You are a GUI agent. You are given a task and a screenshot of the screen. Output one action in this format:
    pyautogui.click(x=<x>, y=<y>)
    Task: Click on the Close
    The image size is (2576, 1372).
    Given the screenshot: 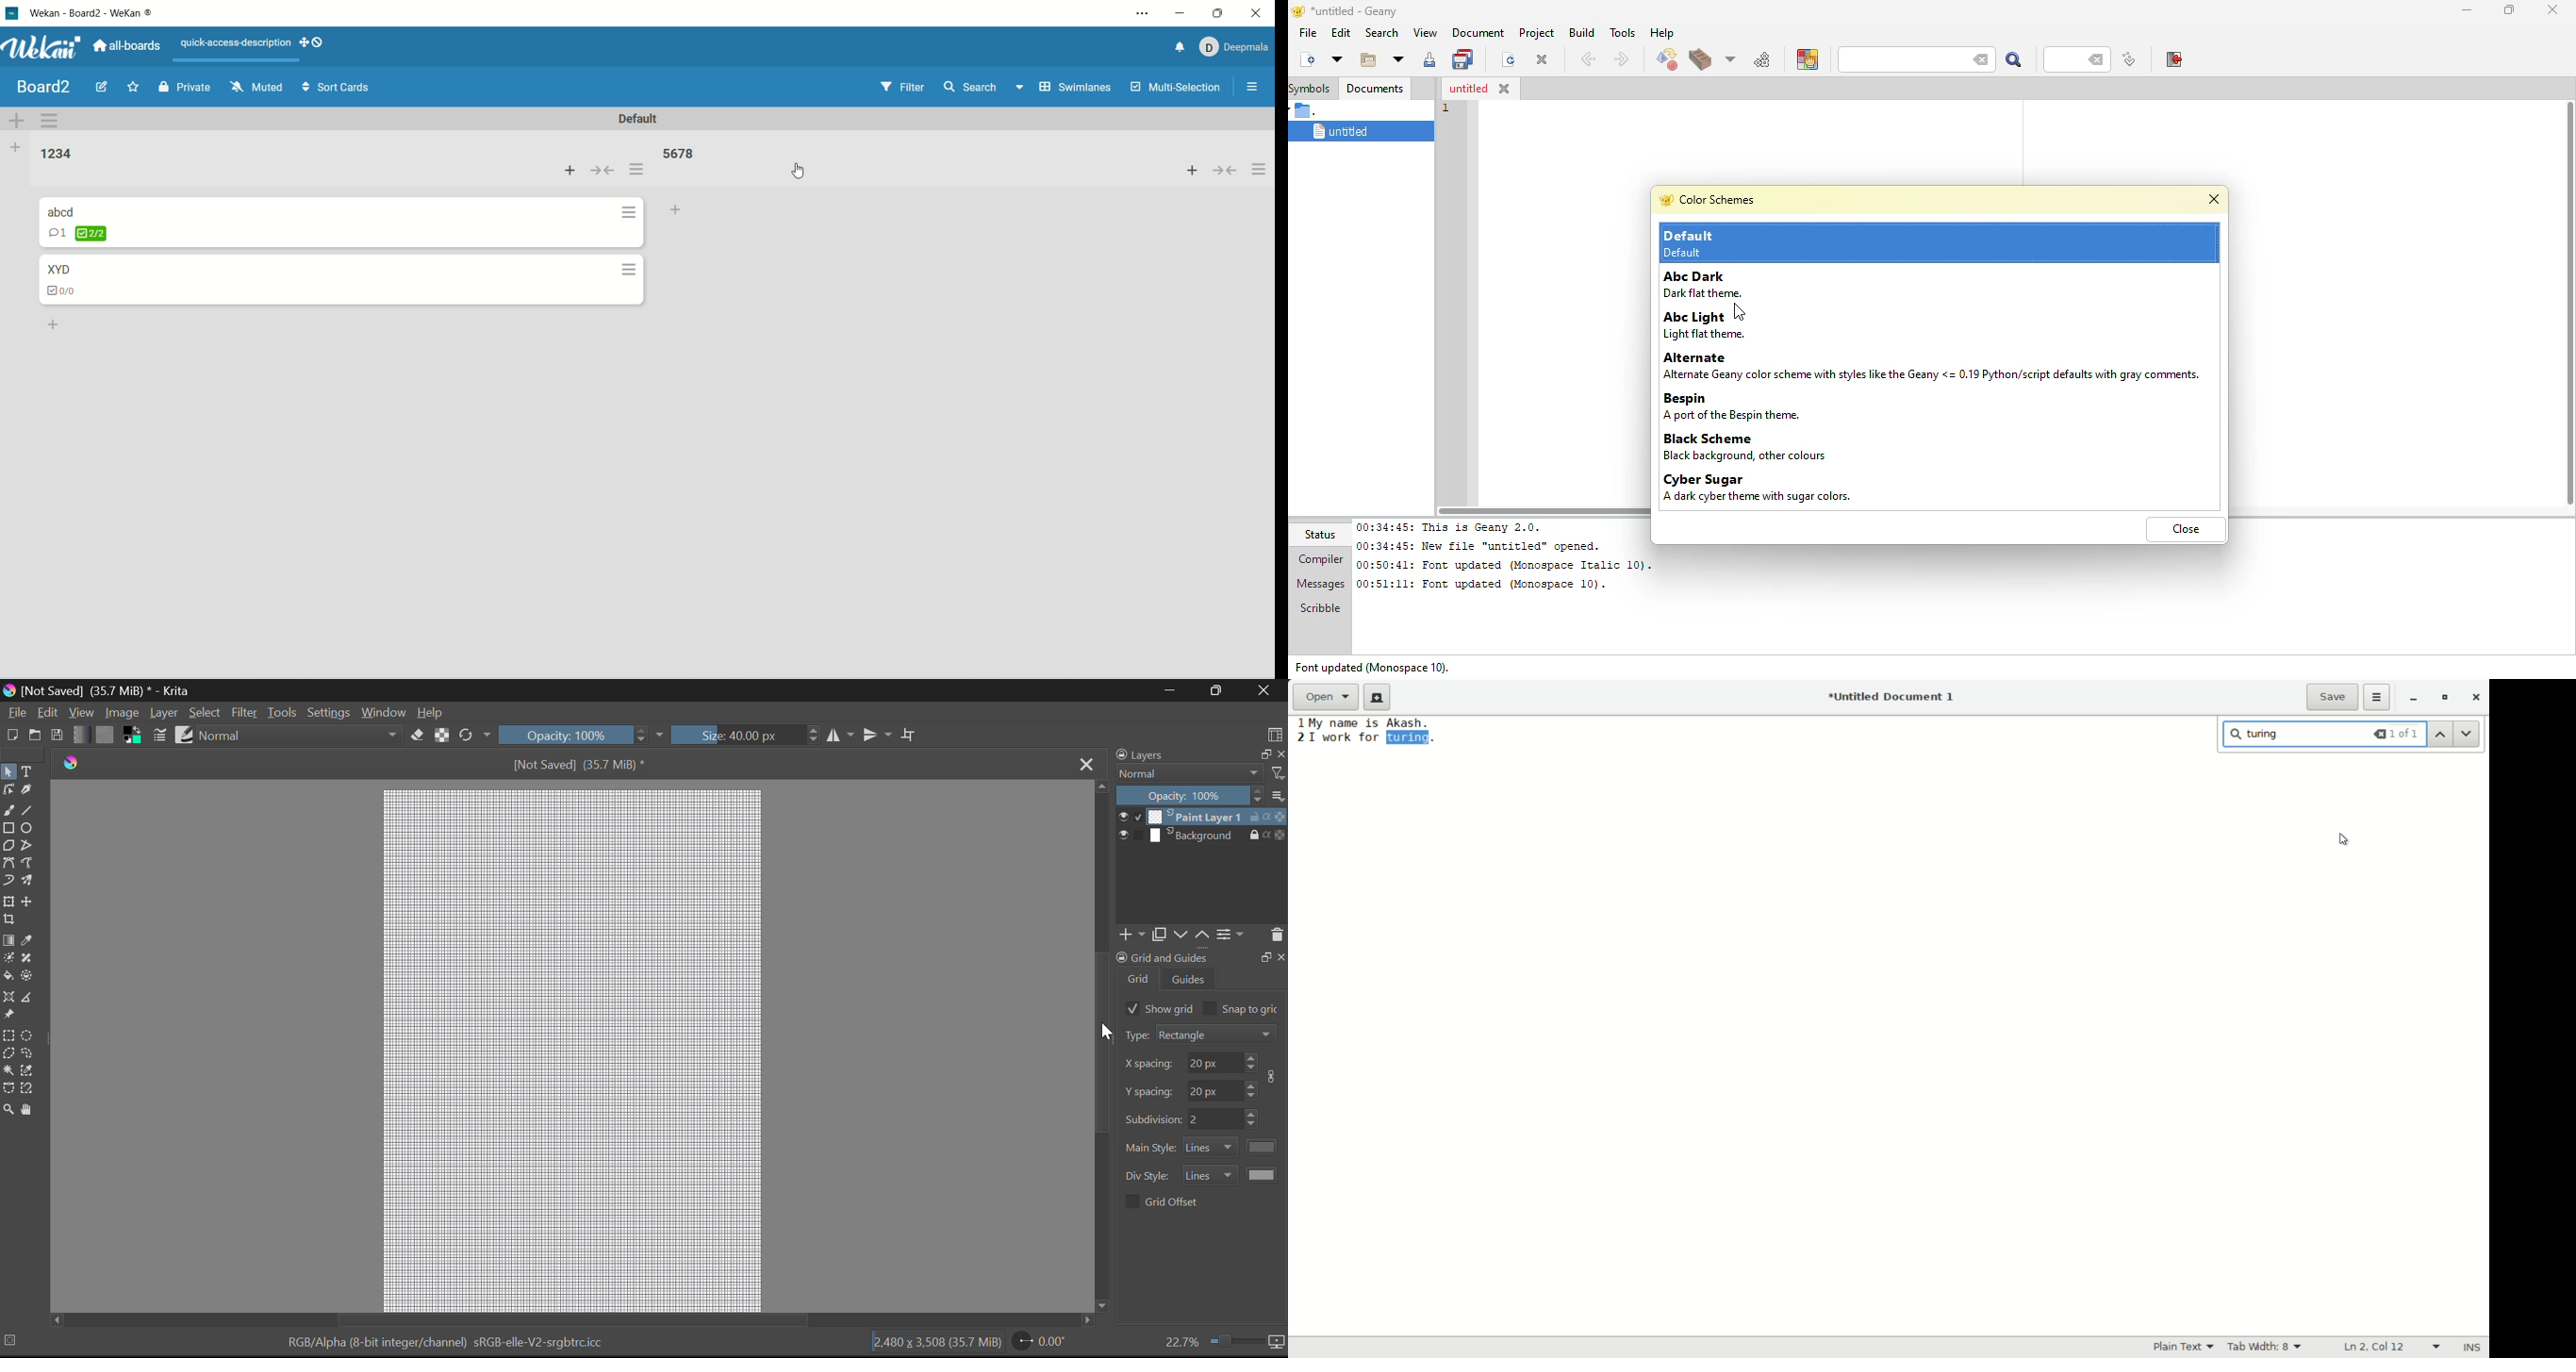 What is the action you would take?
    pyautogui.click(x=1084, y=763)
    